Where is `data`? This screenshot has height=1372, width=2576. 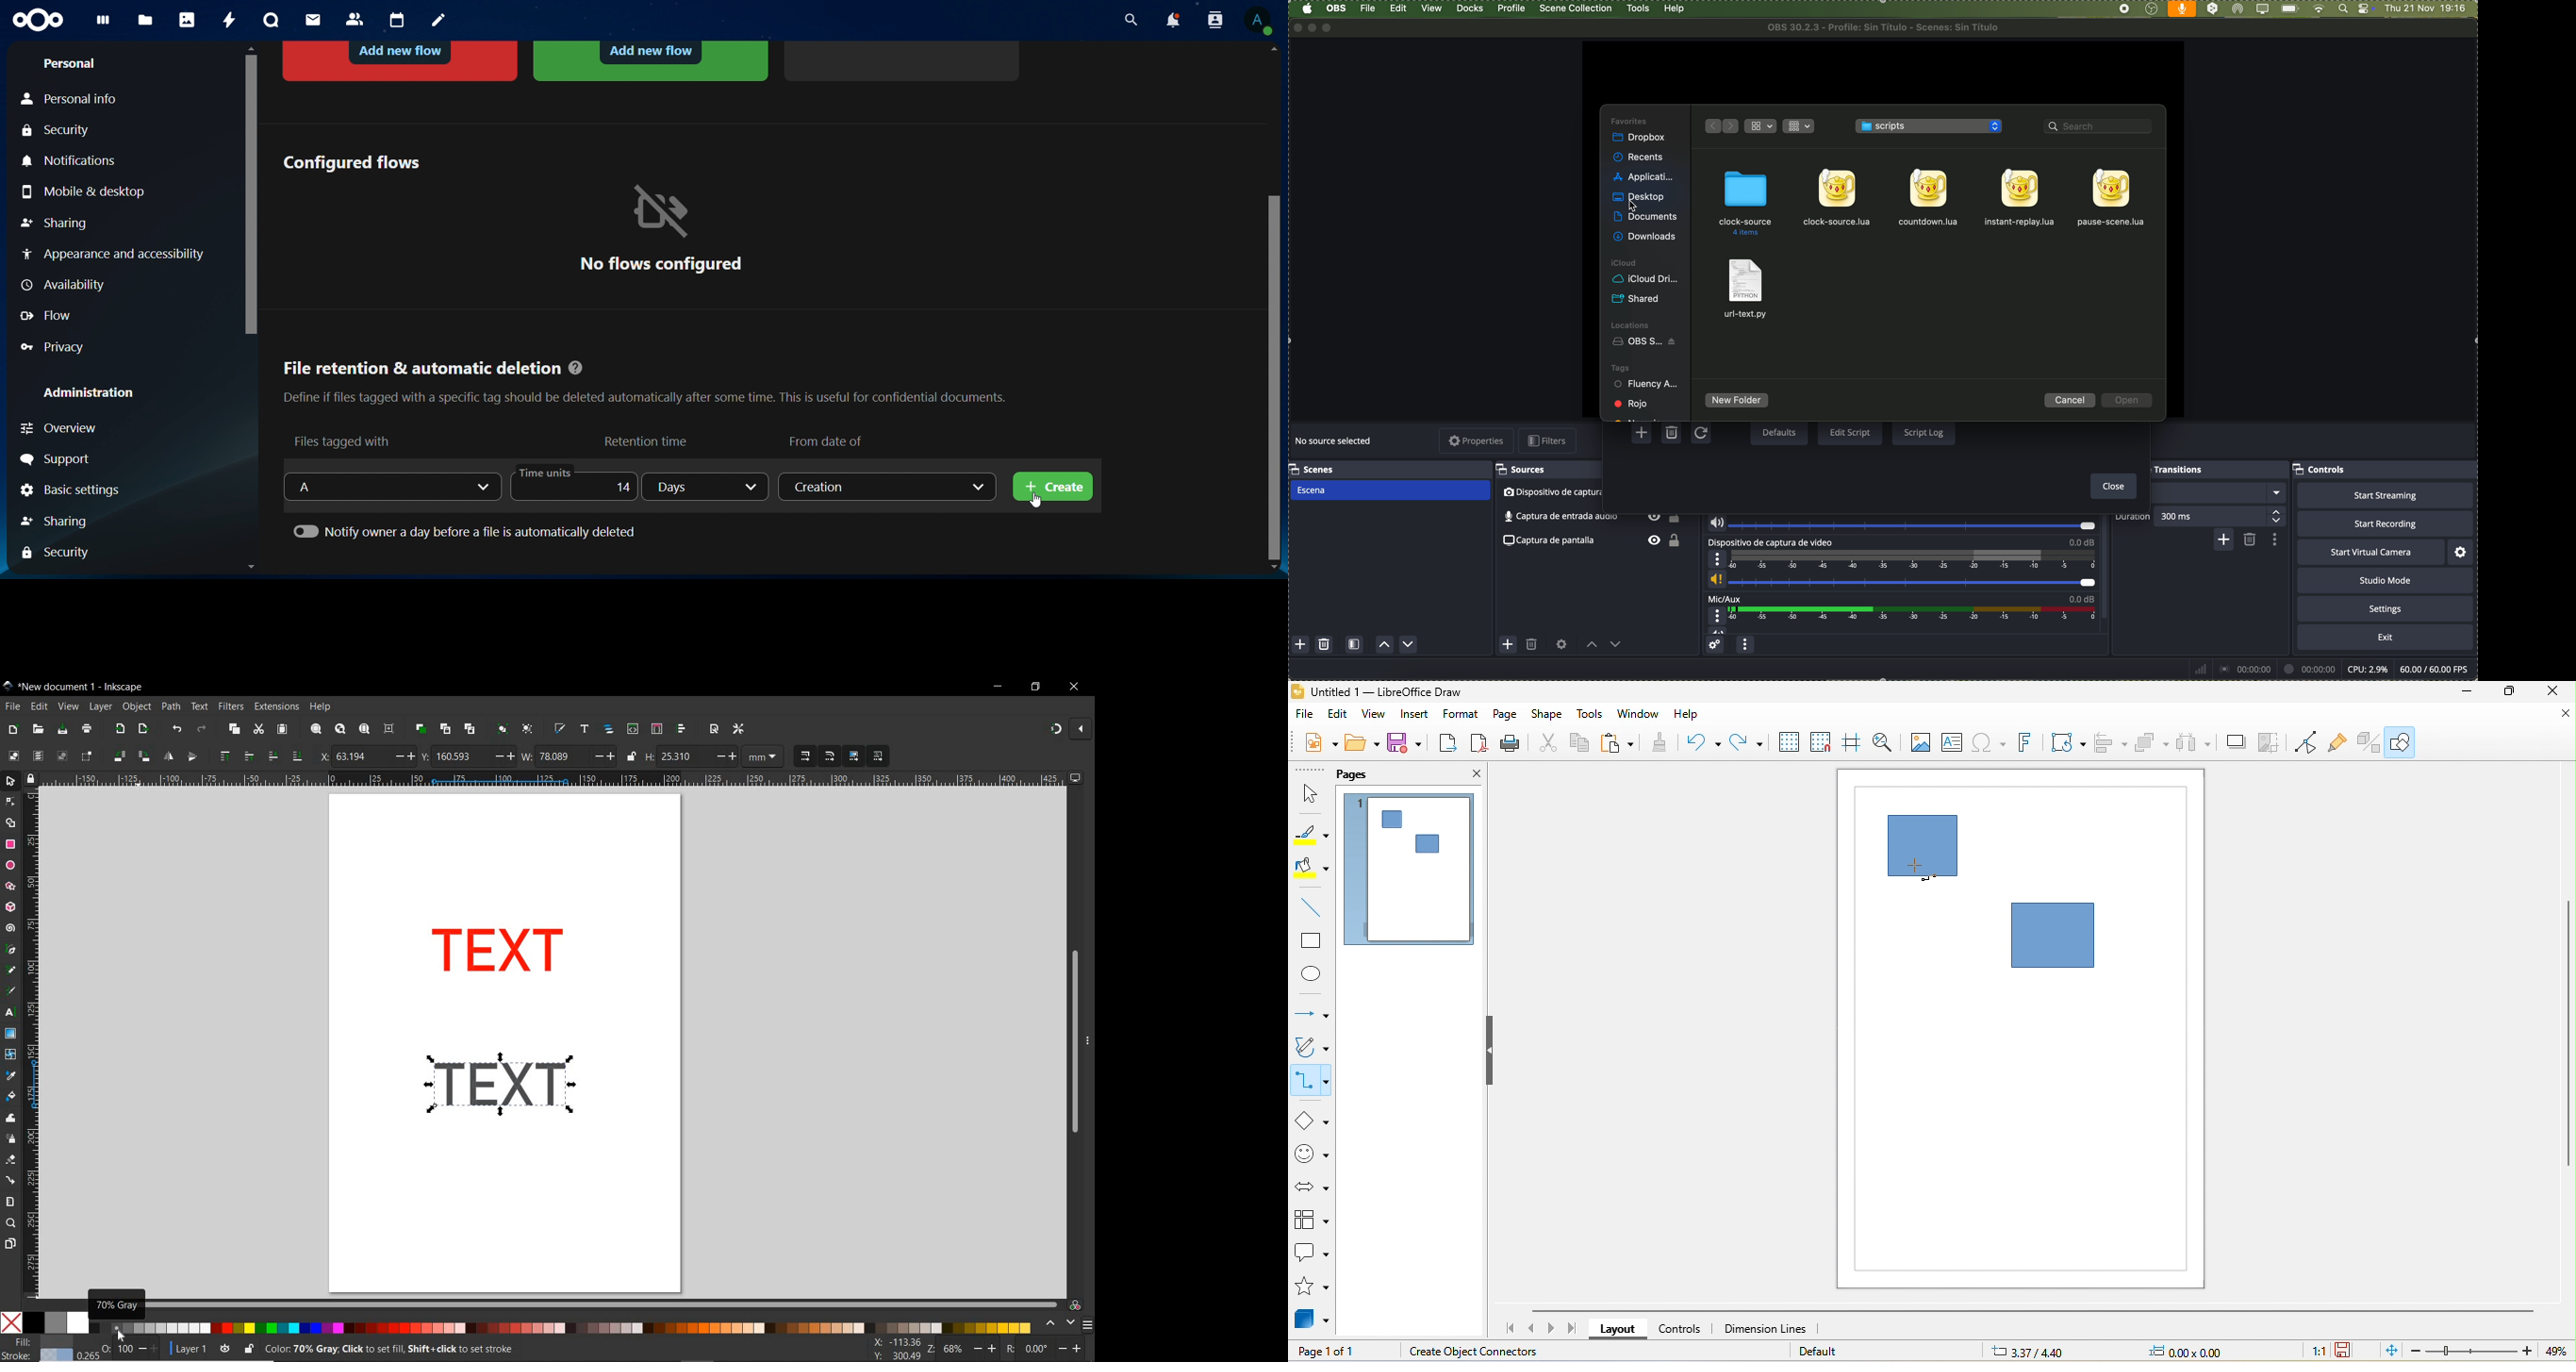
data is located at coordinates (2330, 669).